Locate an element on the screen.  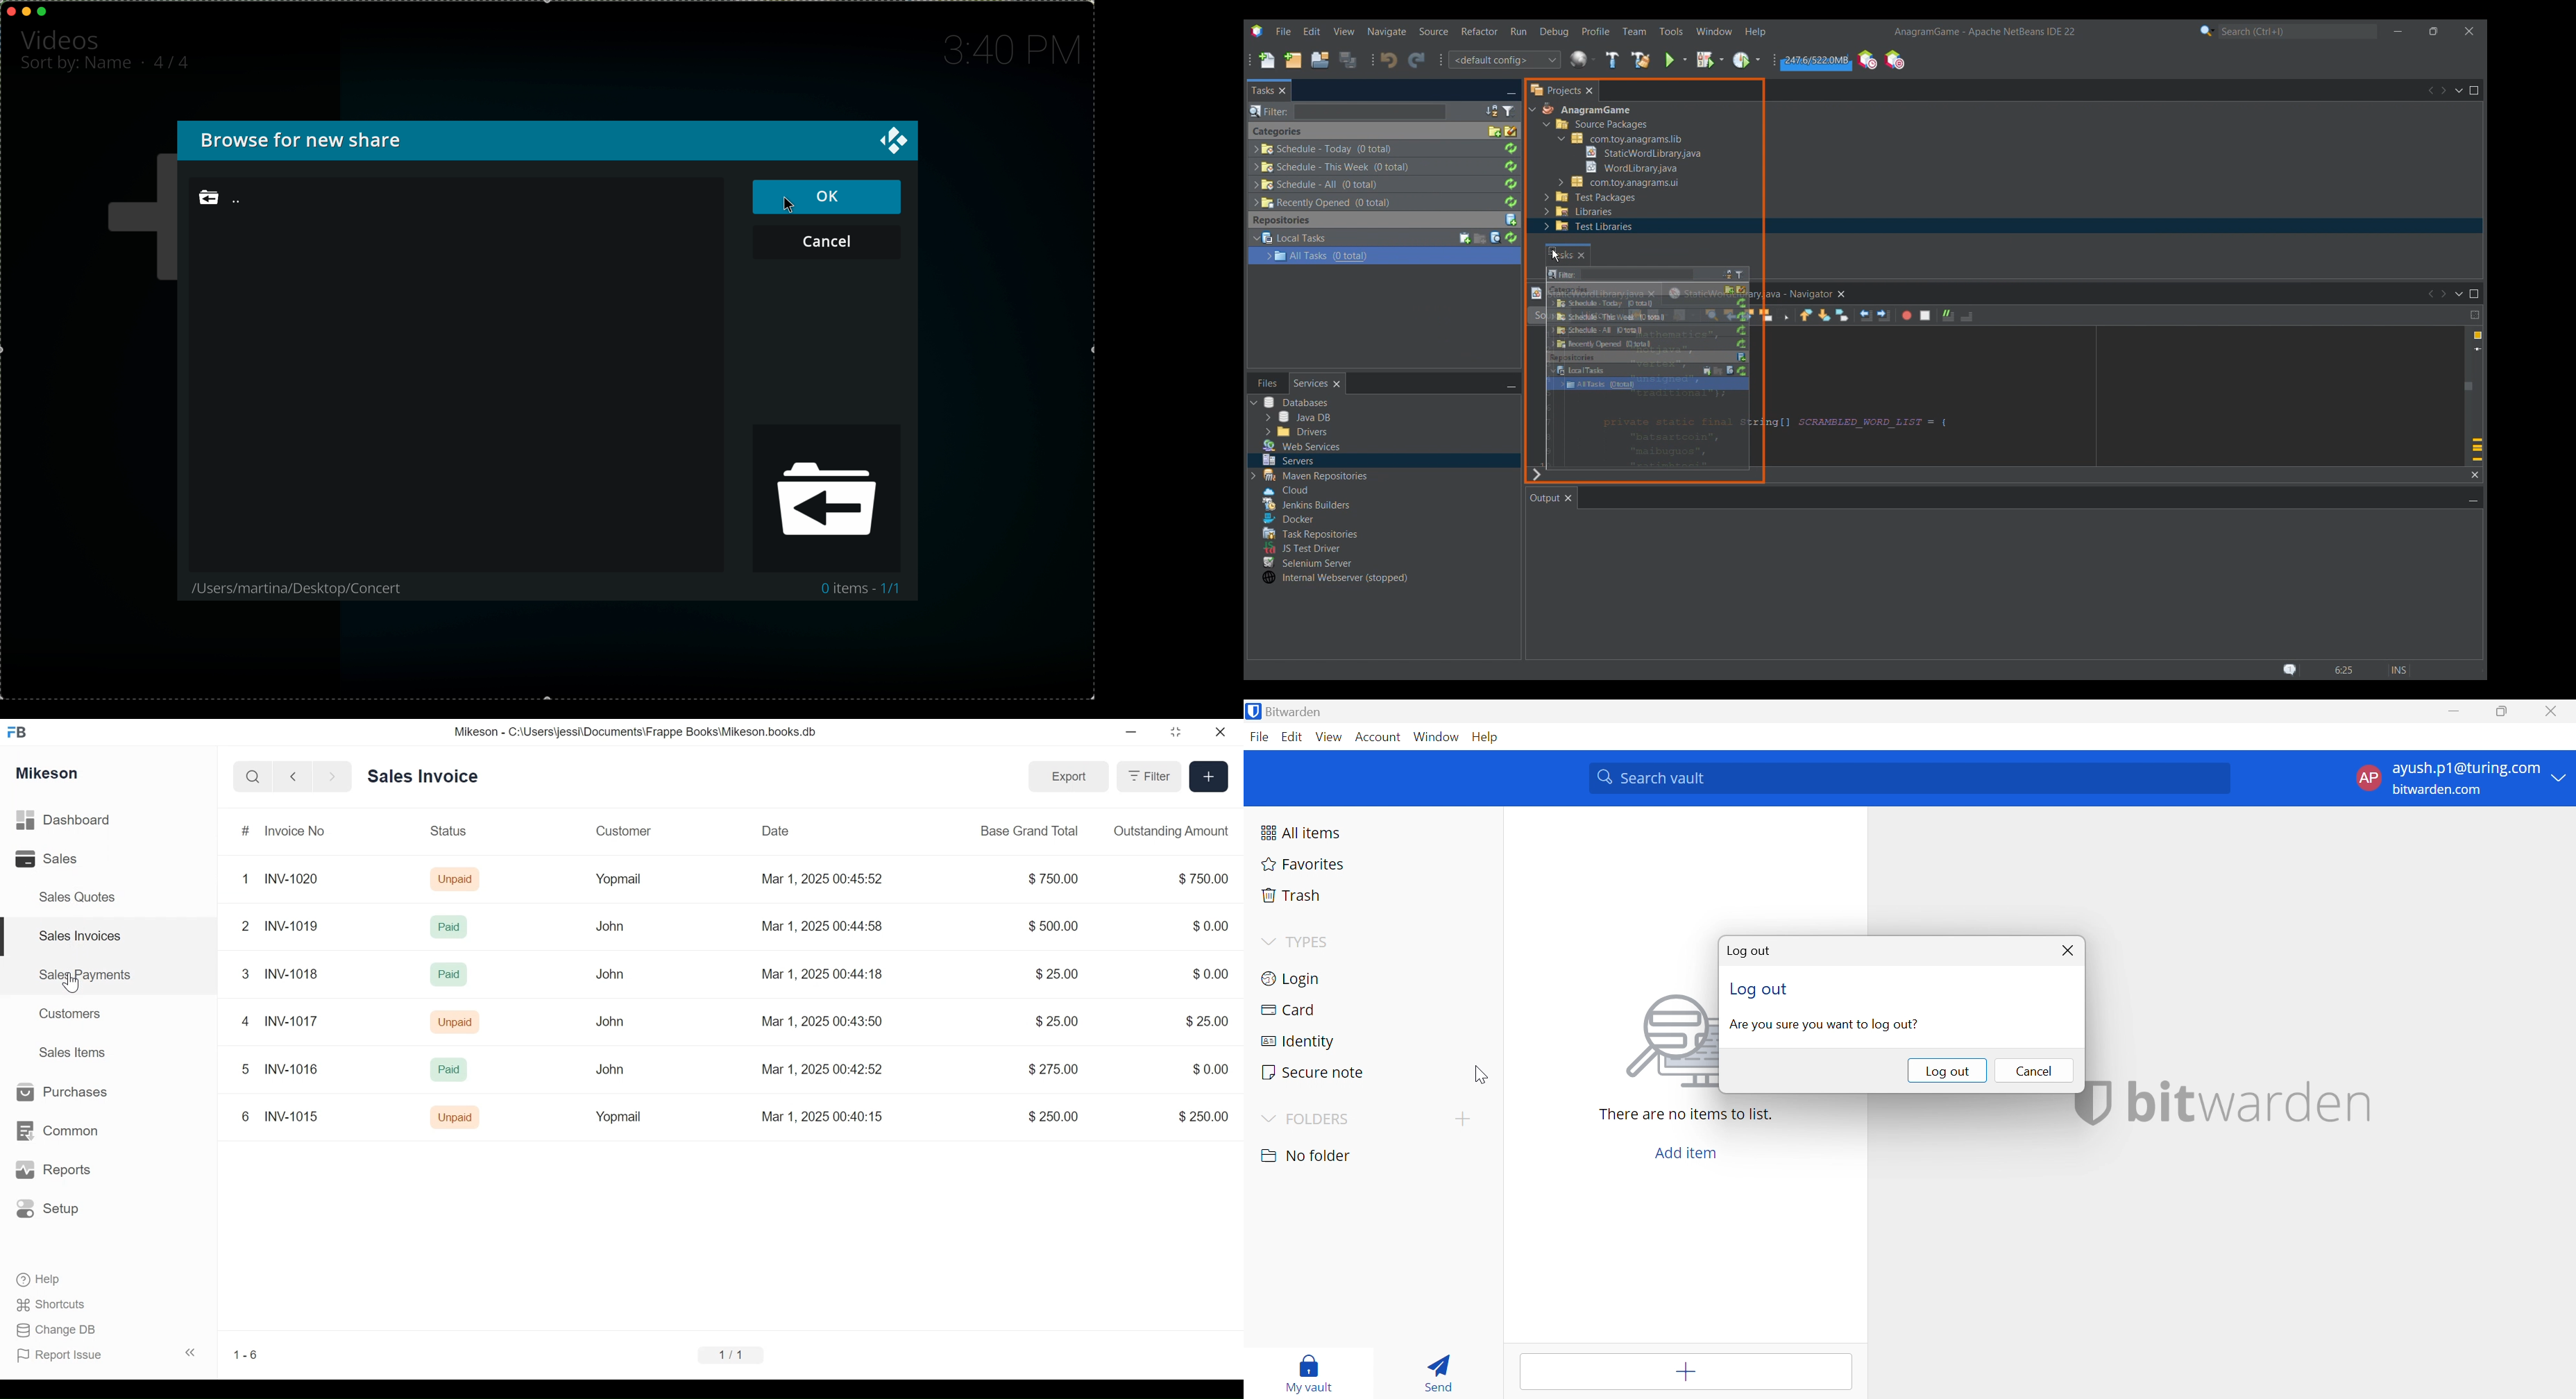
 is located at coordinates (1649, 315).